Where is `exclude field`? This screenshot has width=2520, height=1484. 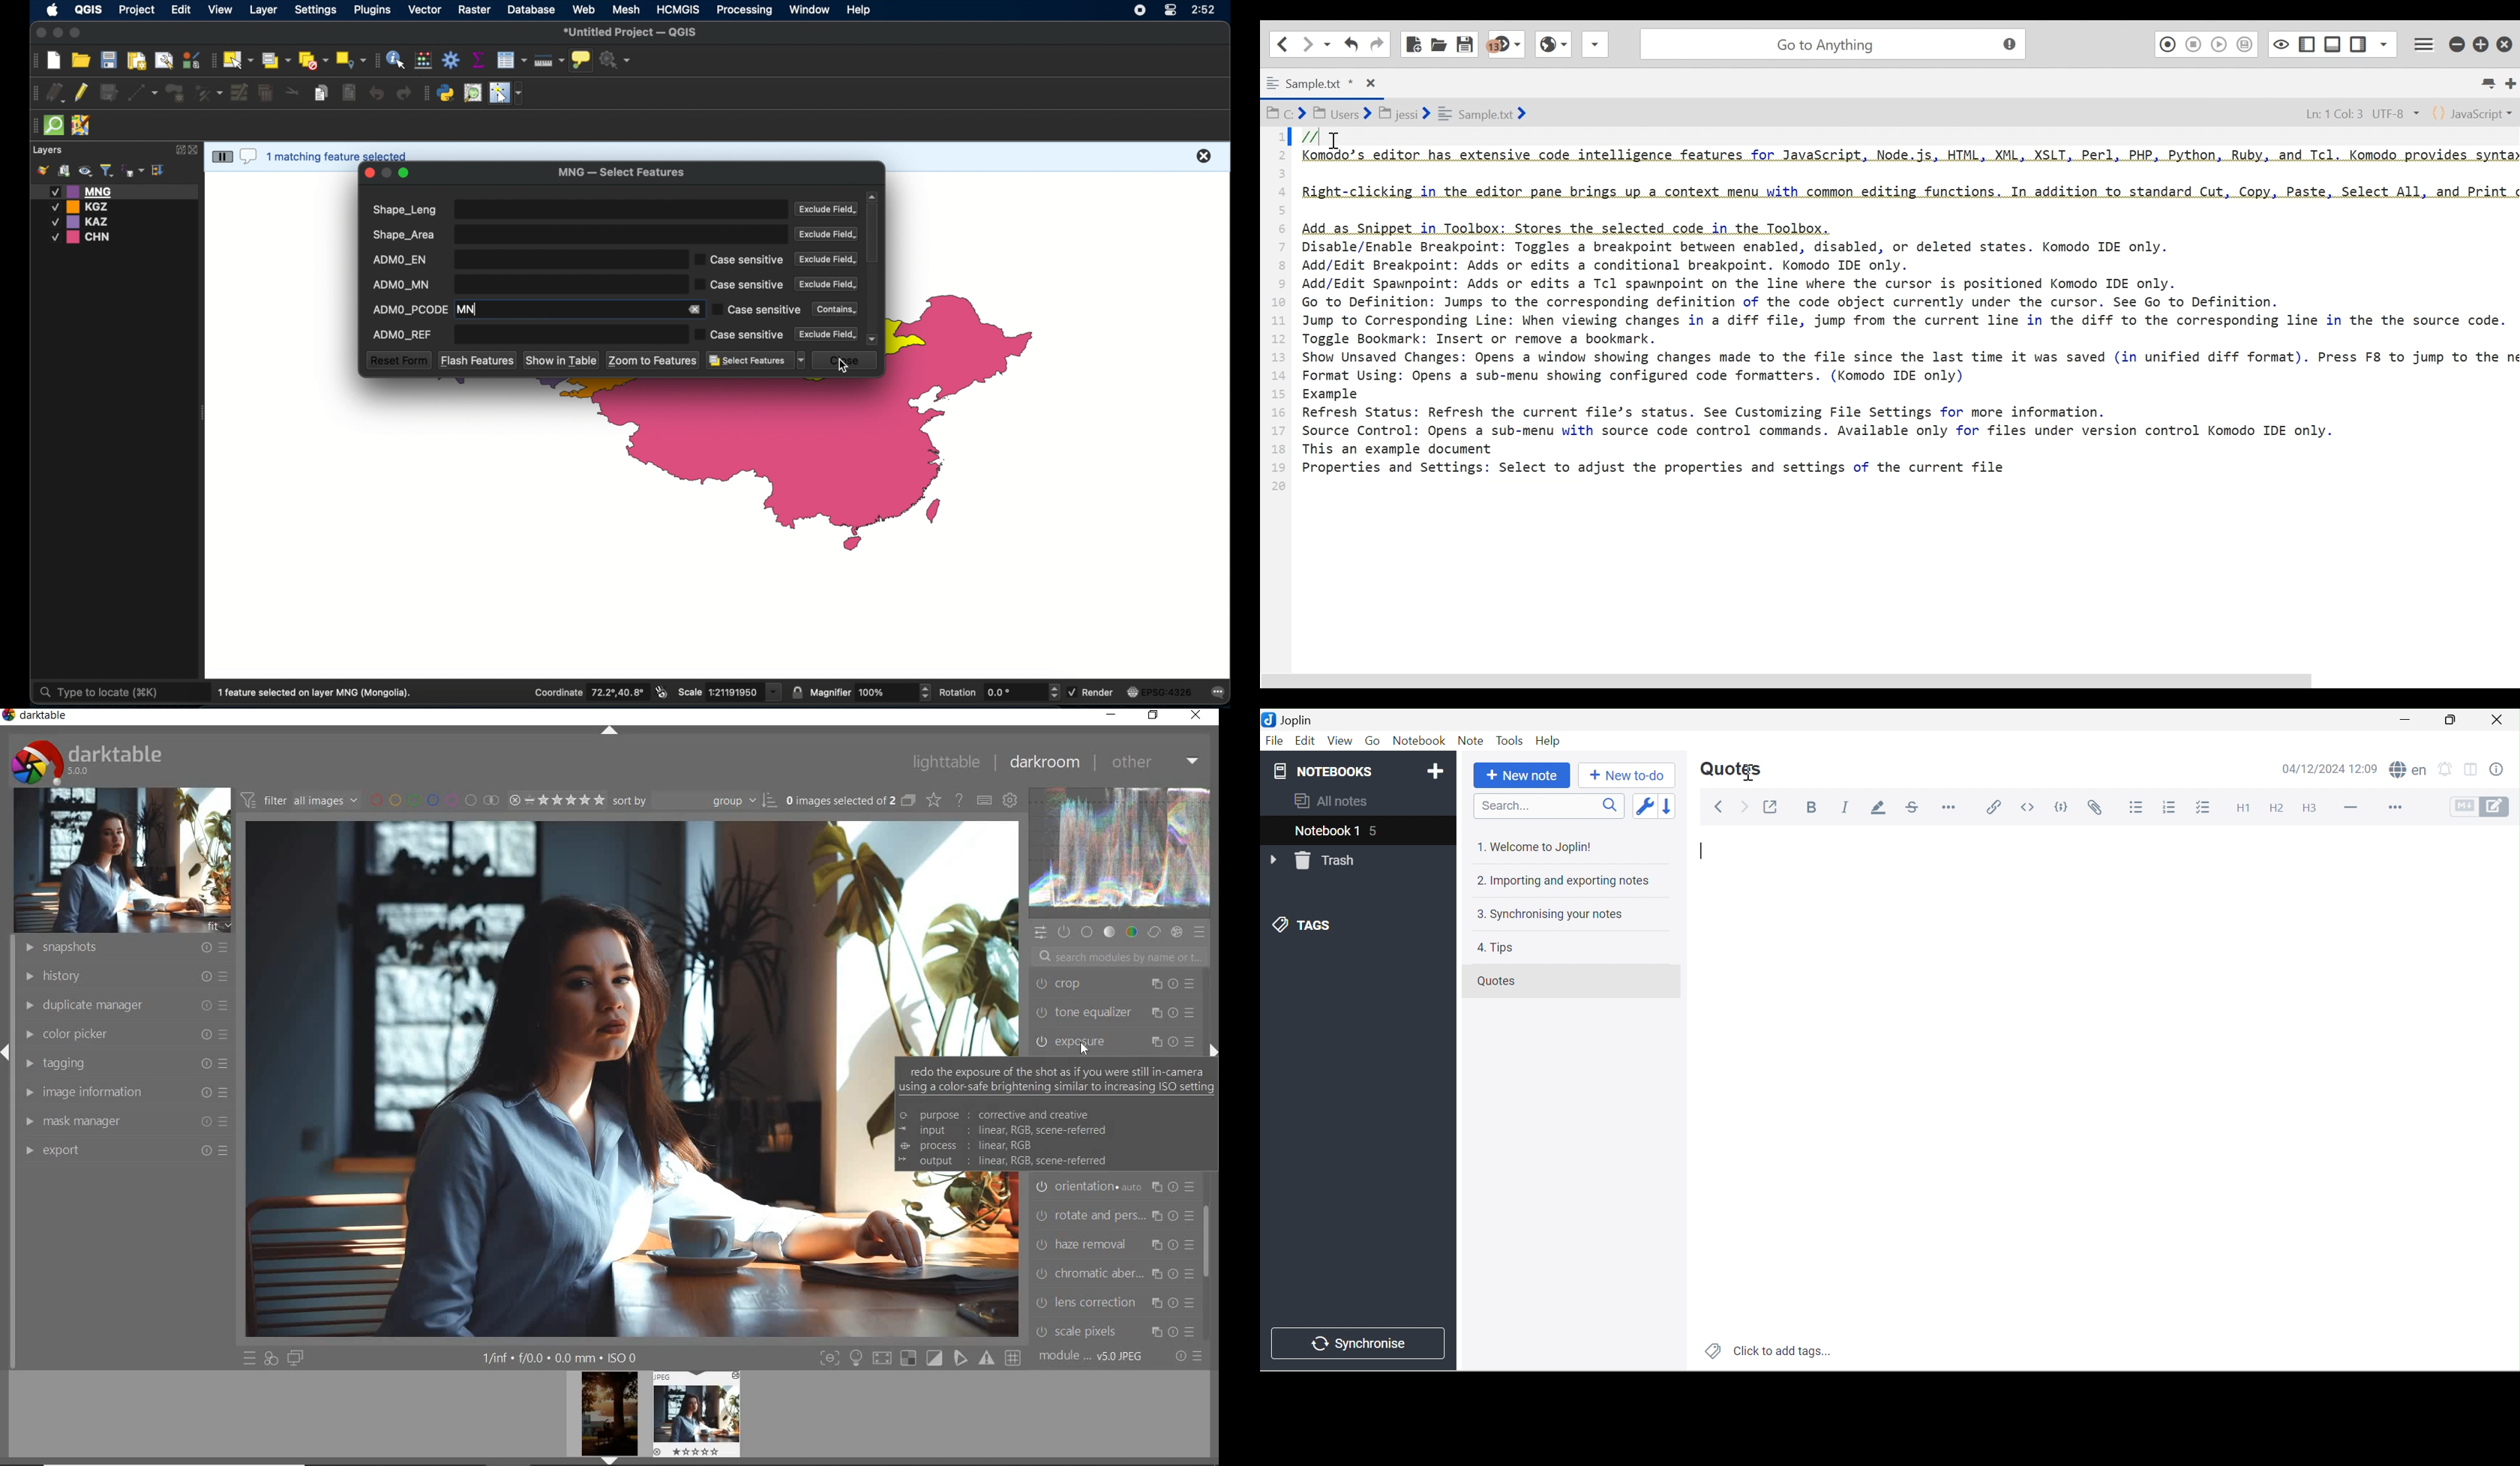
exclude field is located at coordinates (827, 234).